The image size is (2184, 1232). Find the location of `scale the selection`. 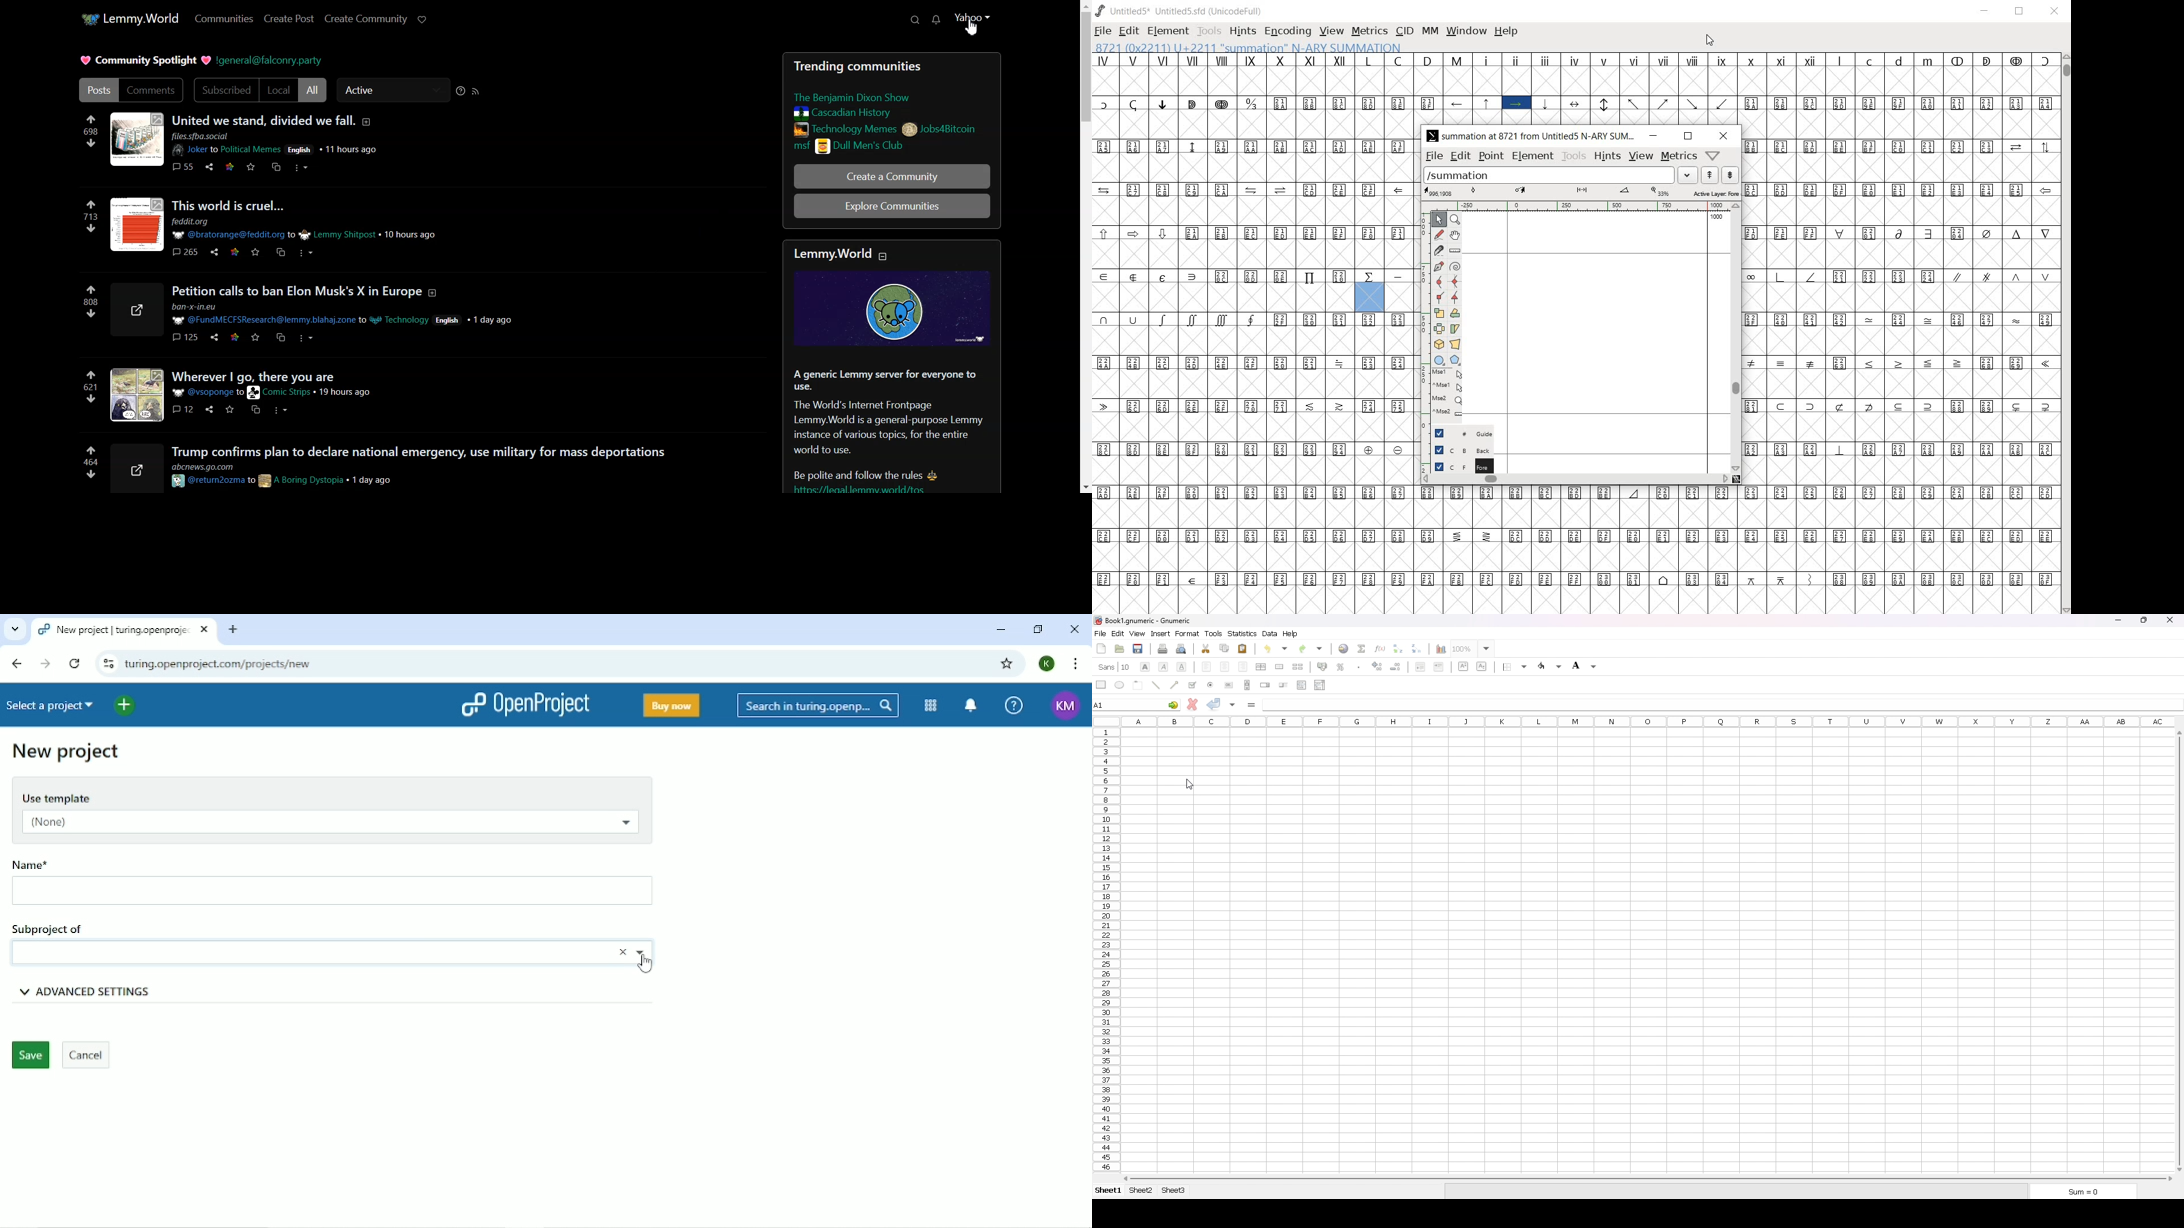

scale the selection is located at coordinates (1439, 313).